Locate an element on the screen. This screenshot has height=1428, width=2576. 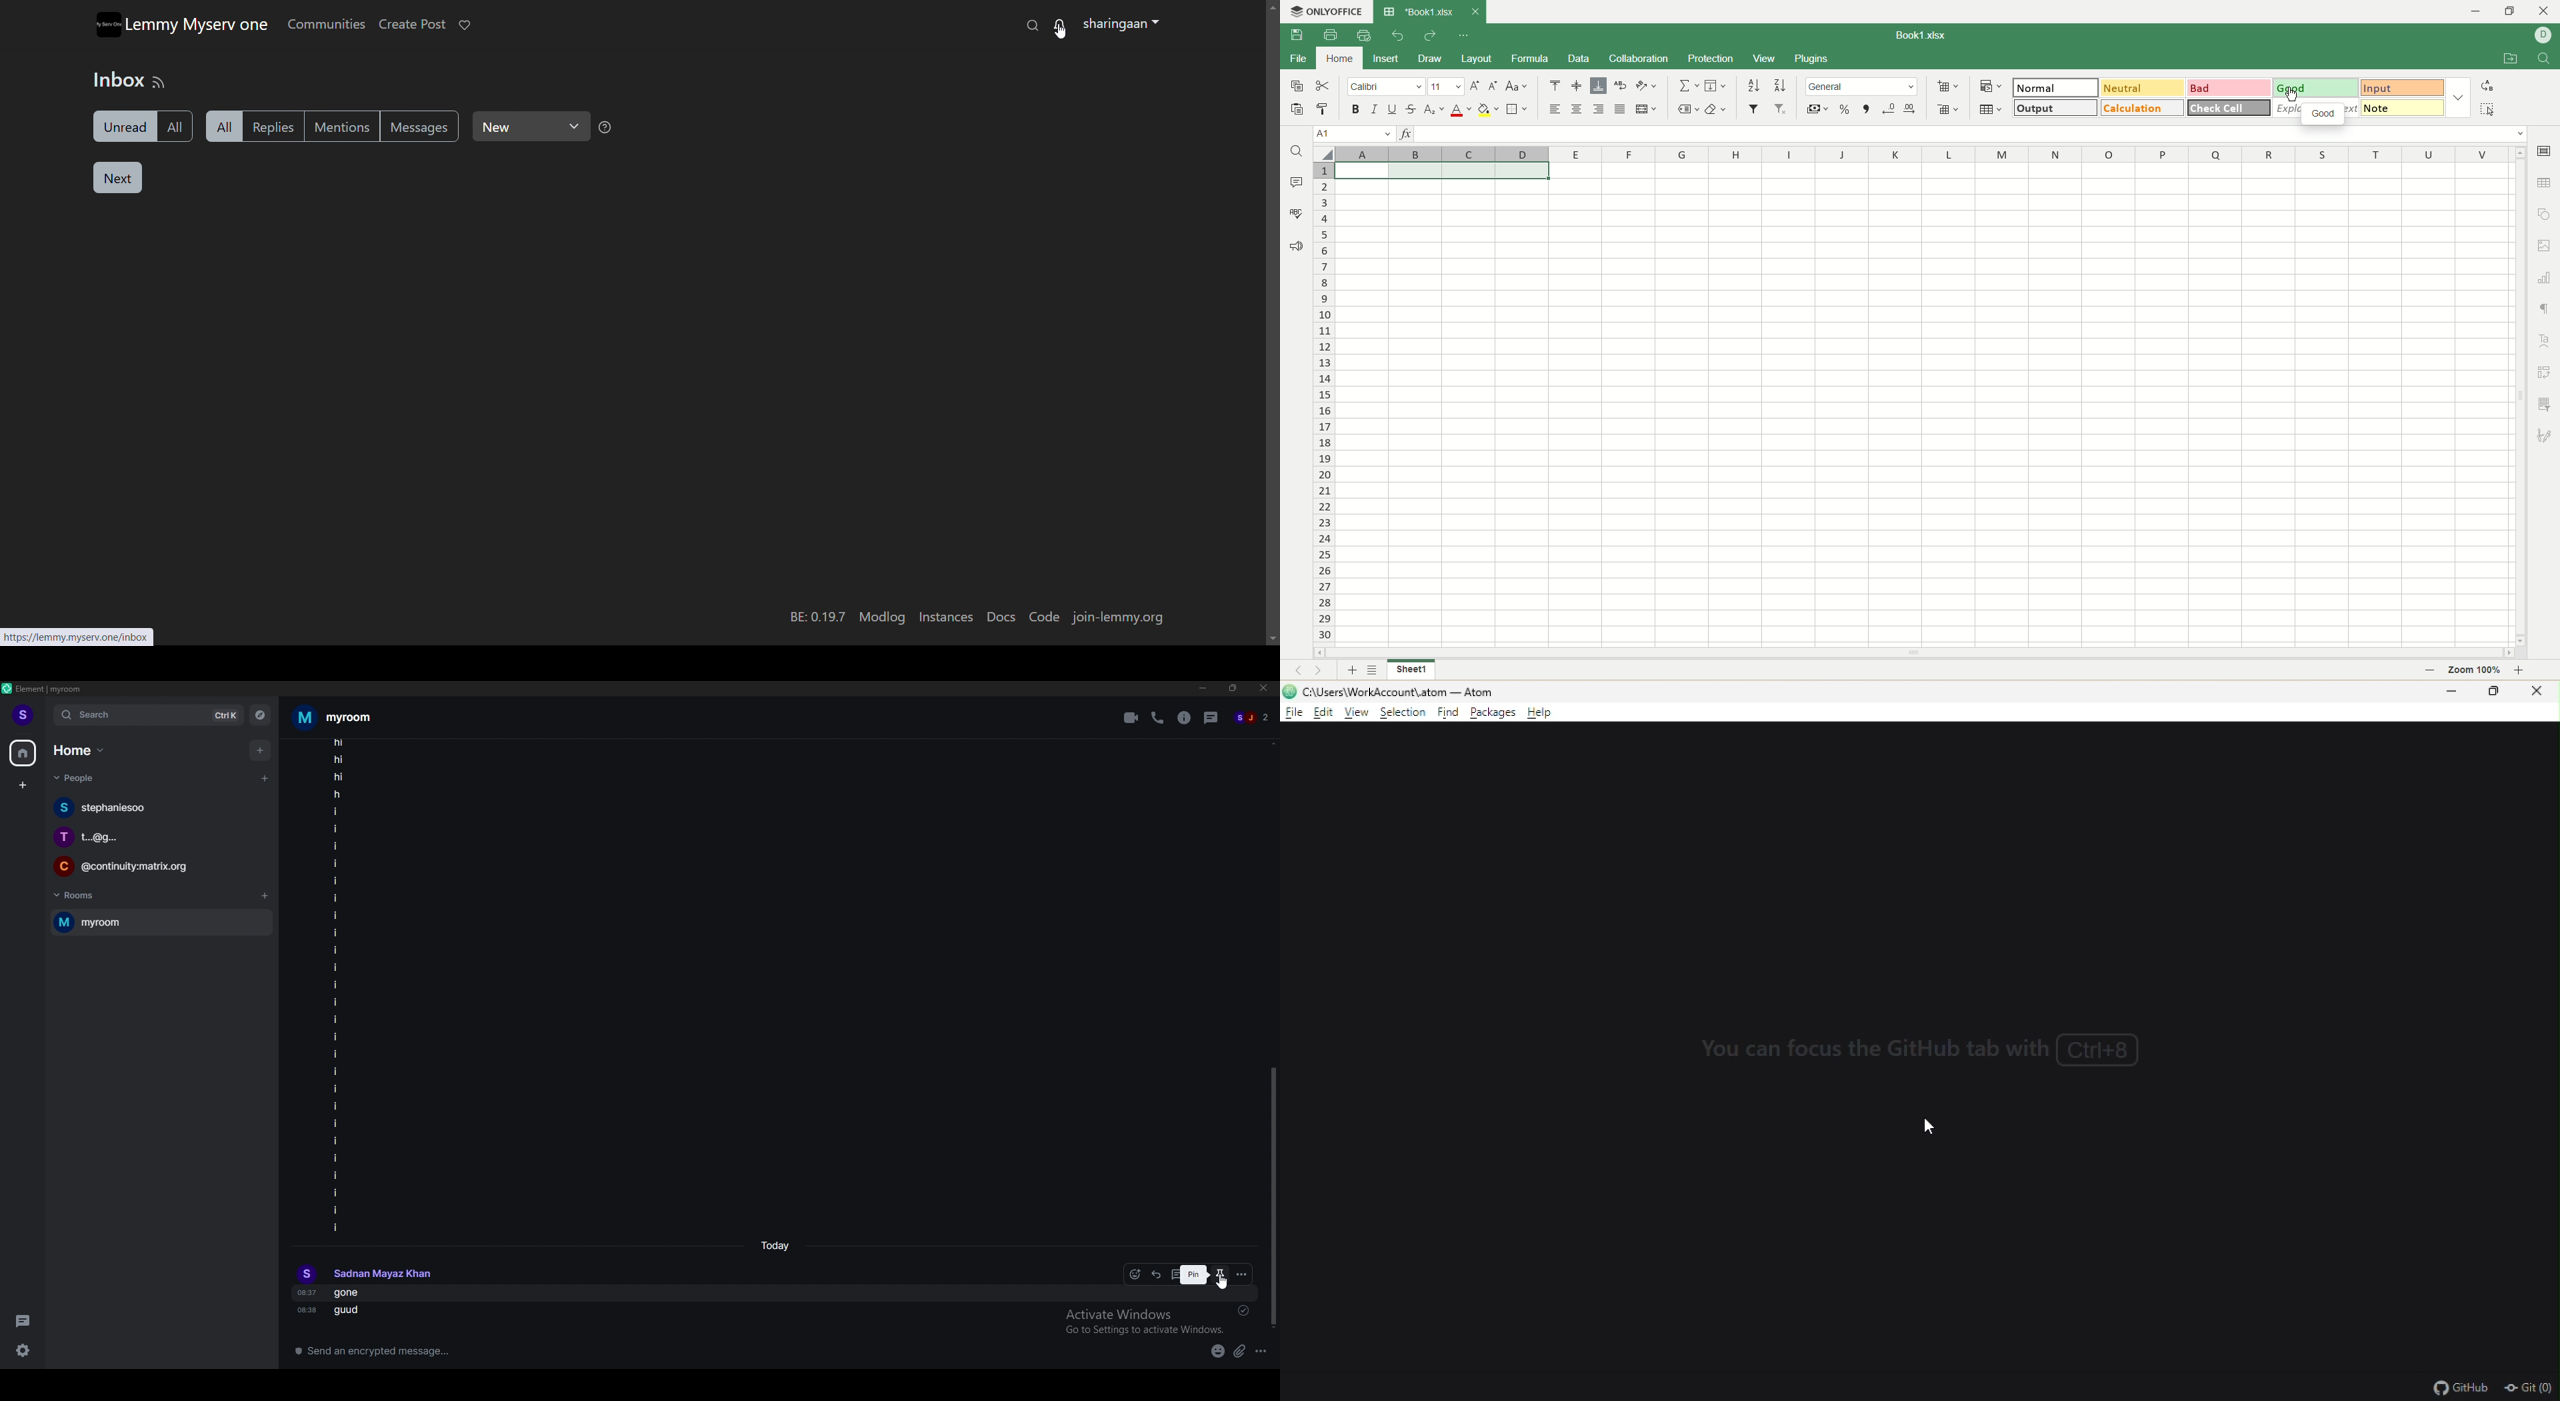
people is located at coordinates (82, 779).